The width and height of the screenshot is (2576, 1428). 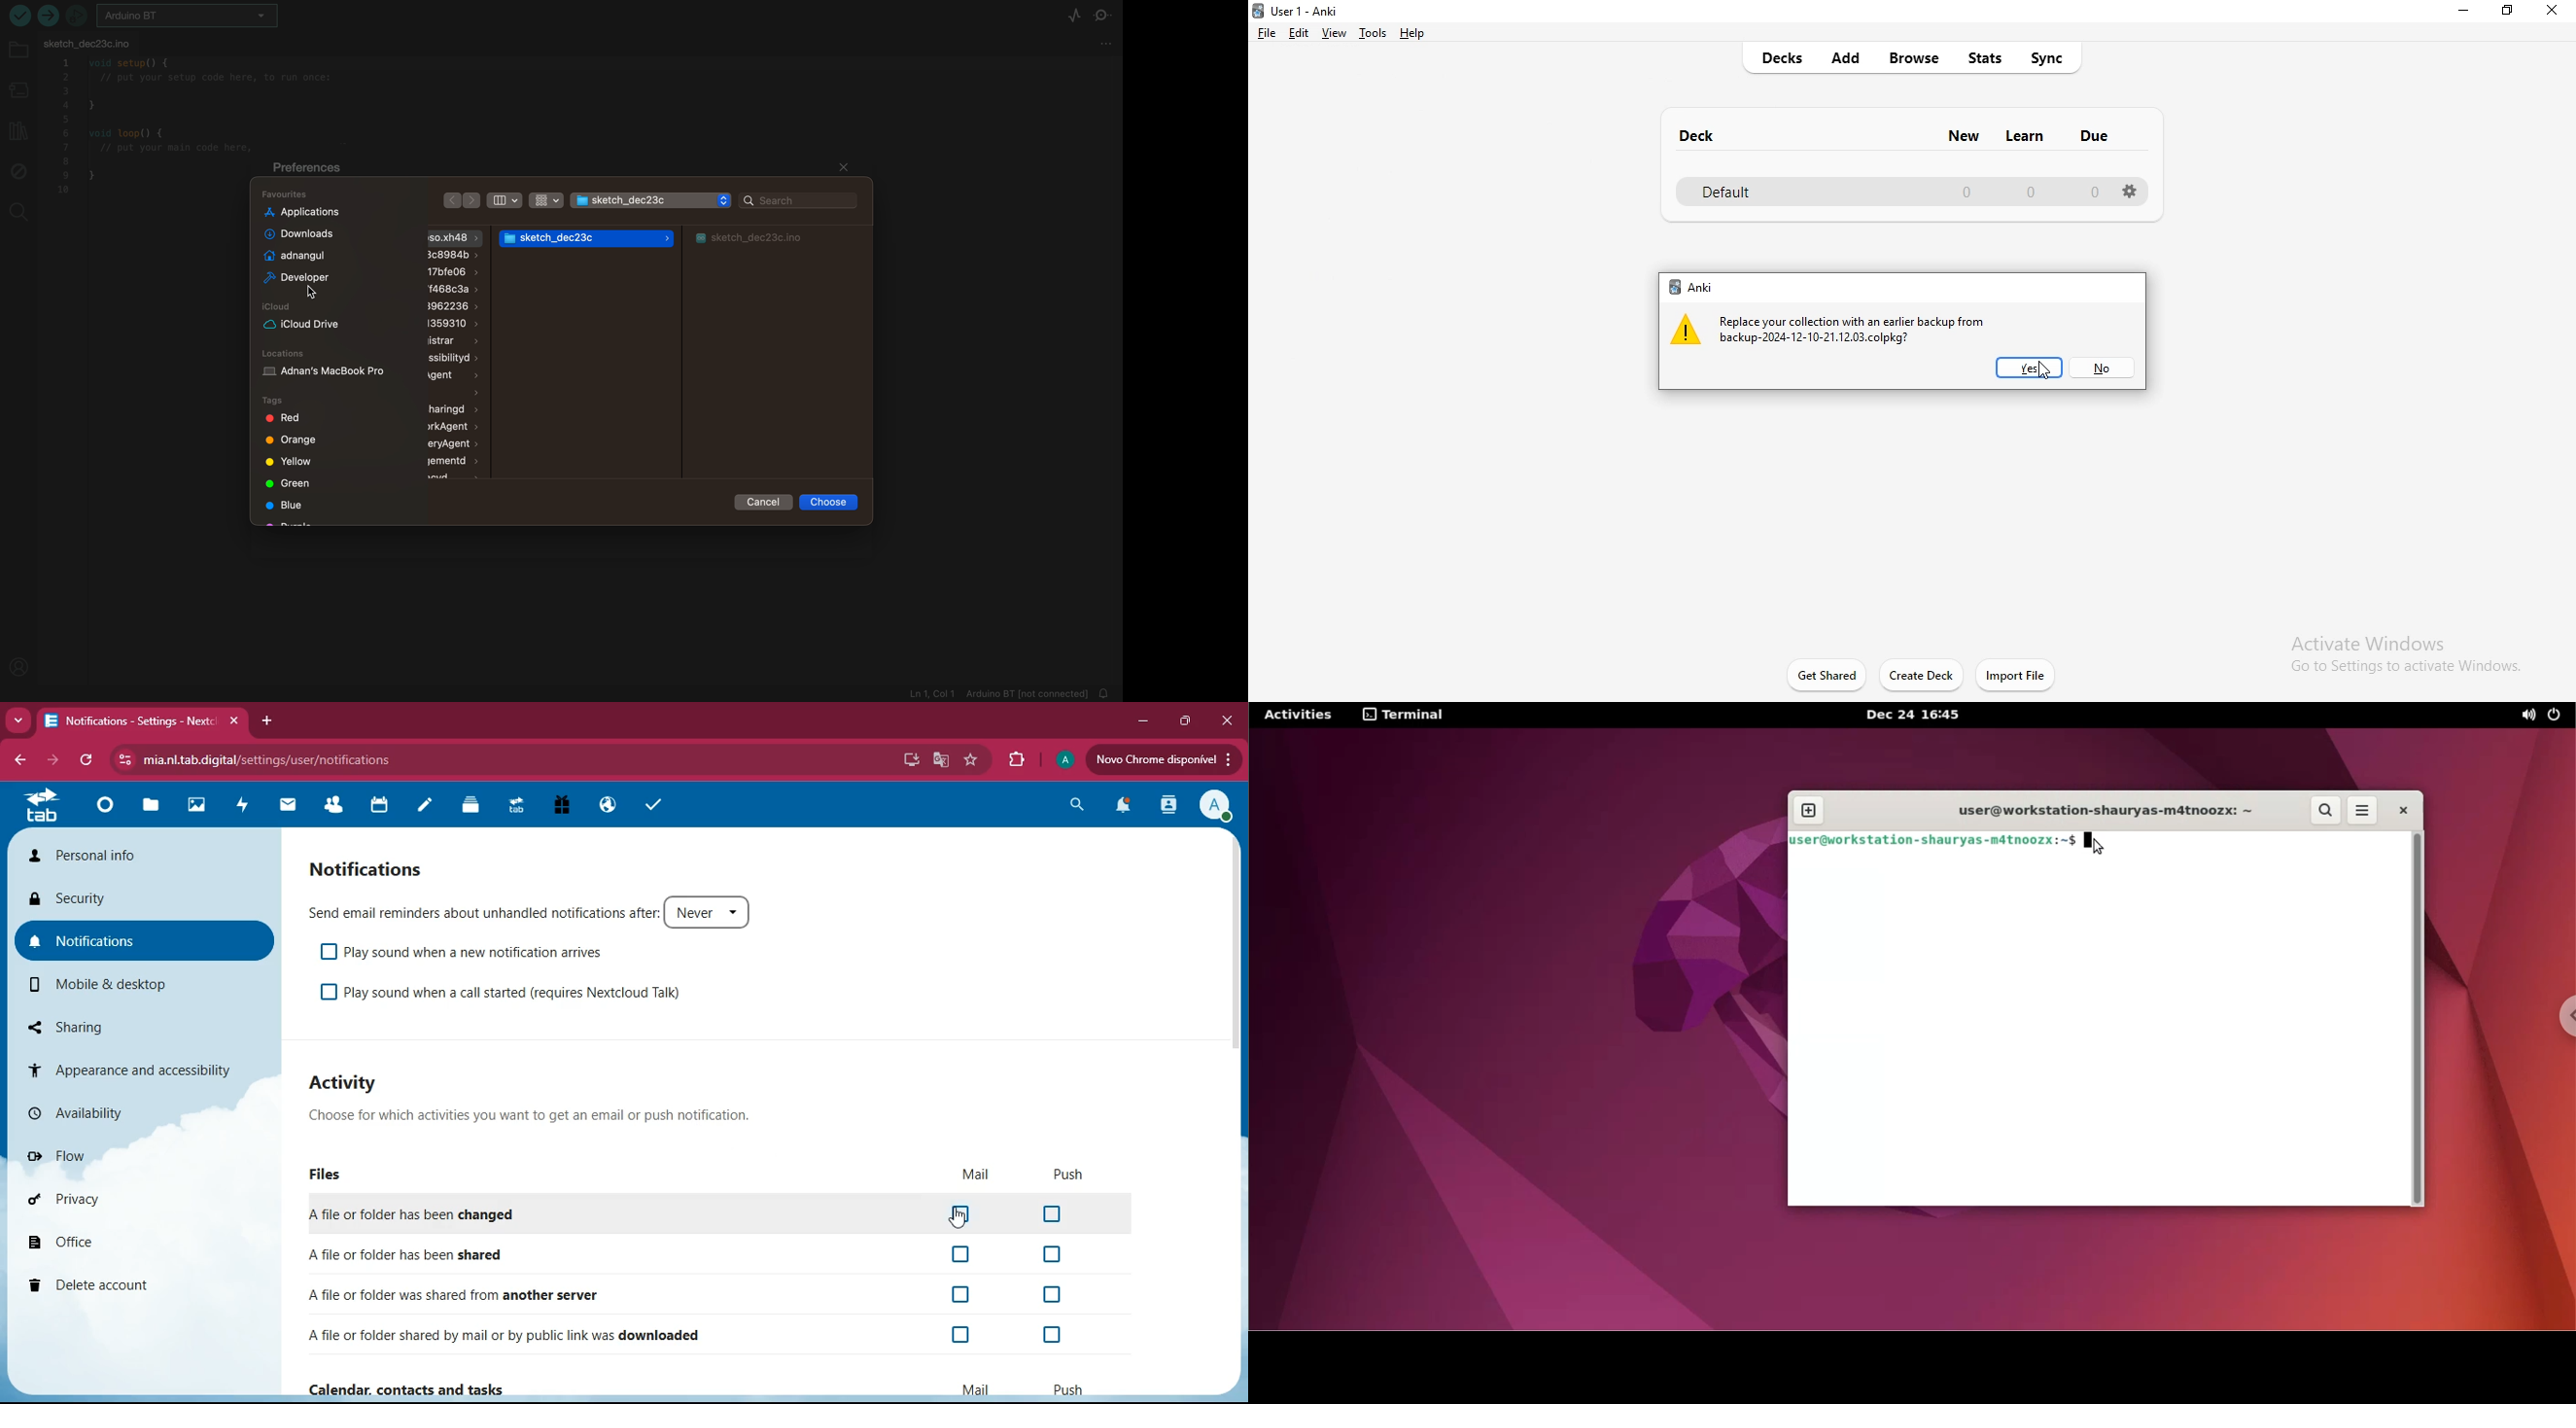 What do you see at coordinates (1049, 1335) in the screenshot?
I see `off` at bounding box center [1049, 1335].